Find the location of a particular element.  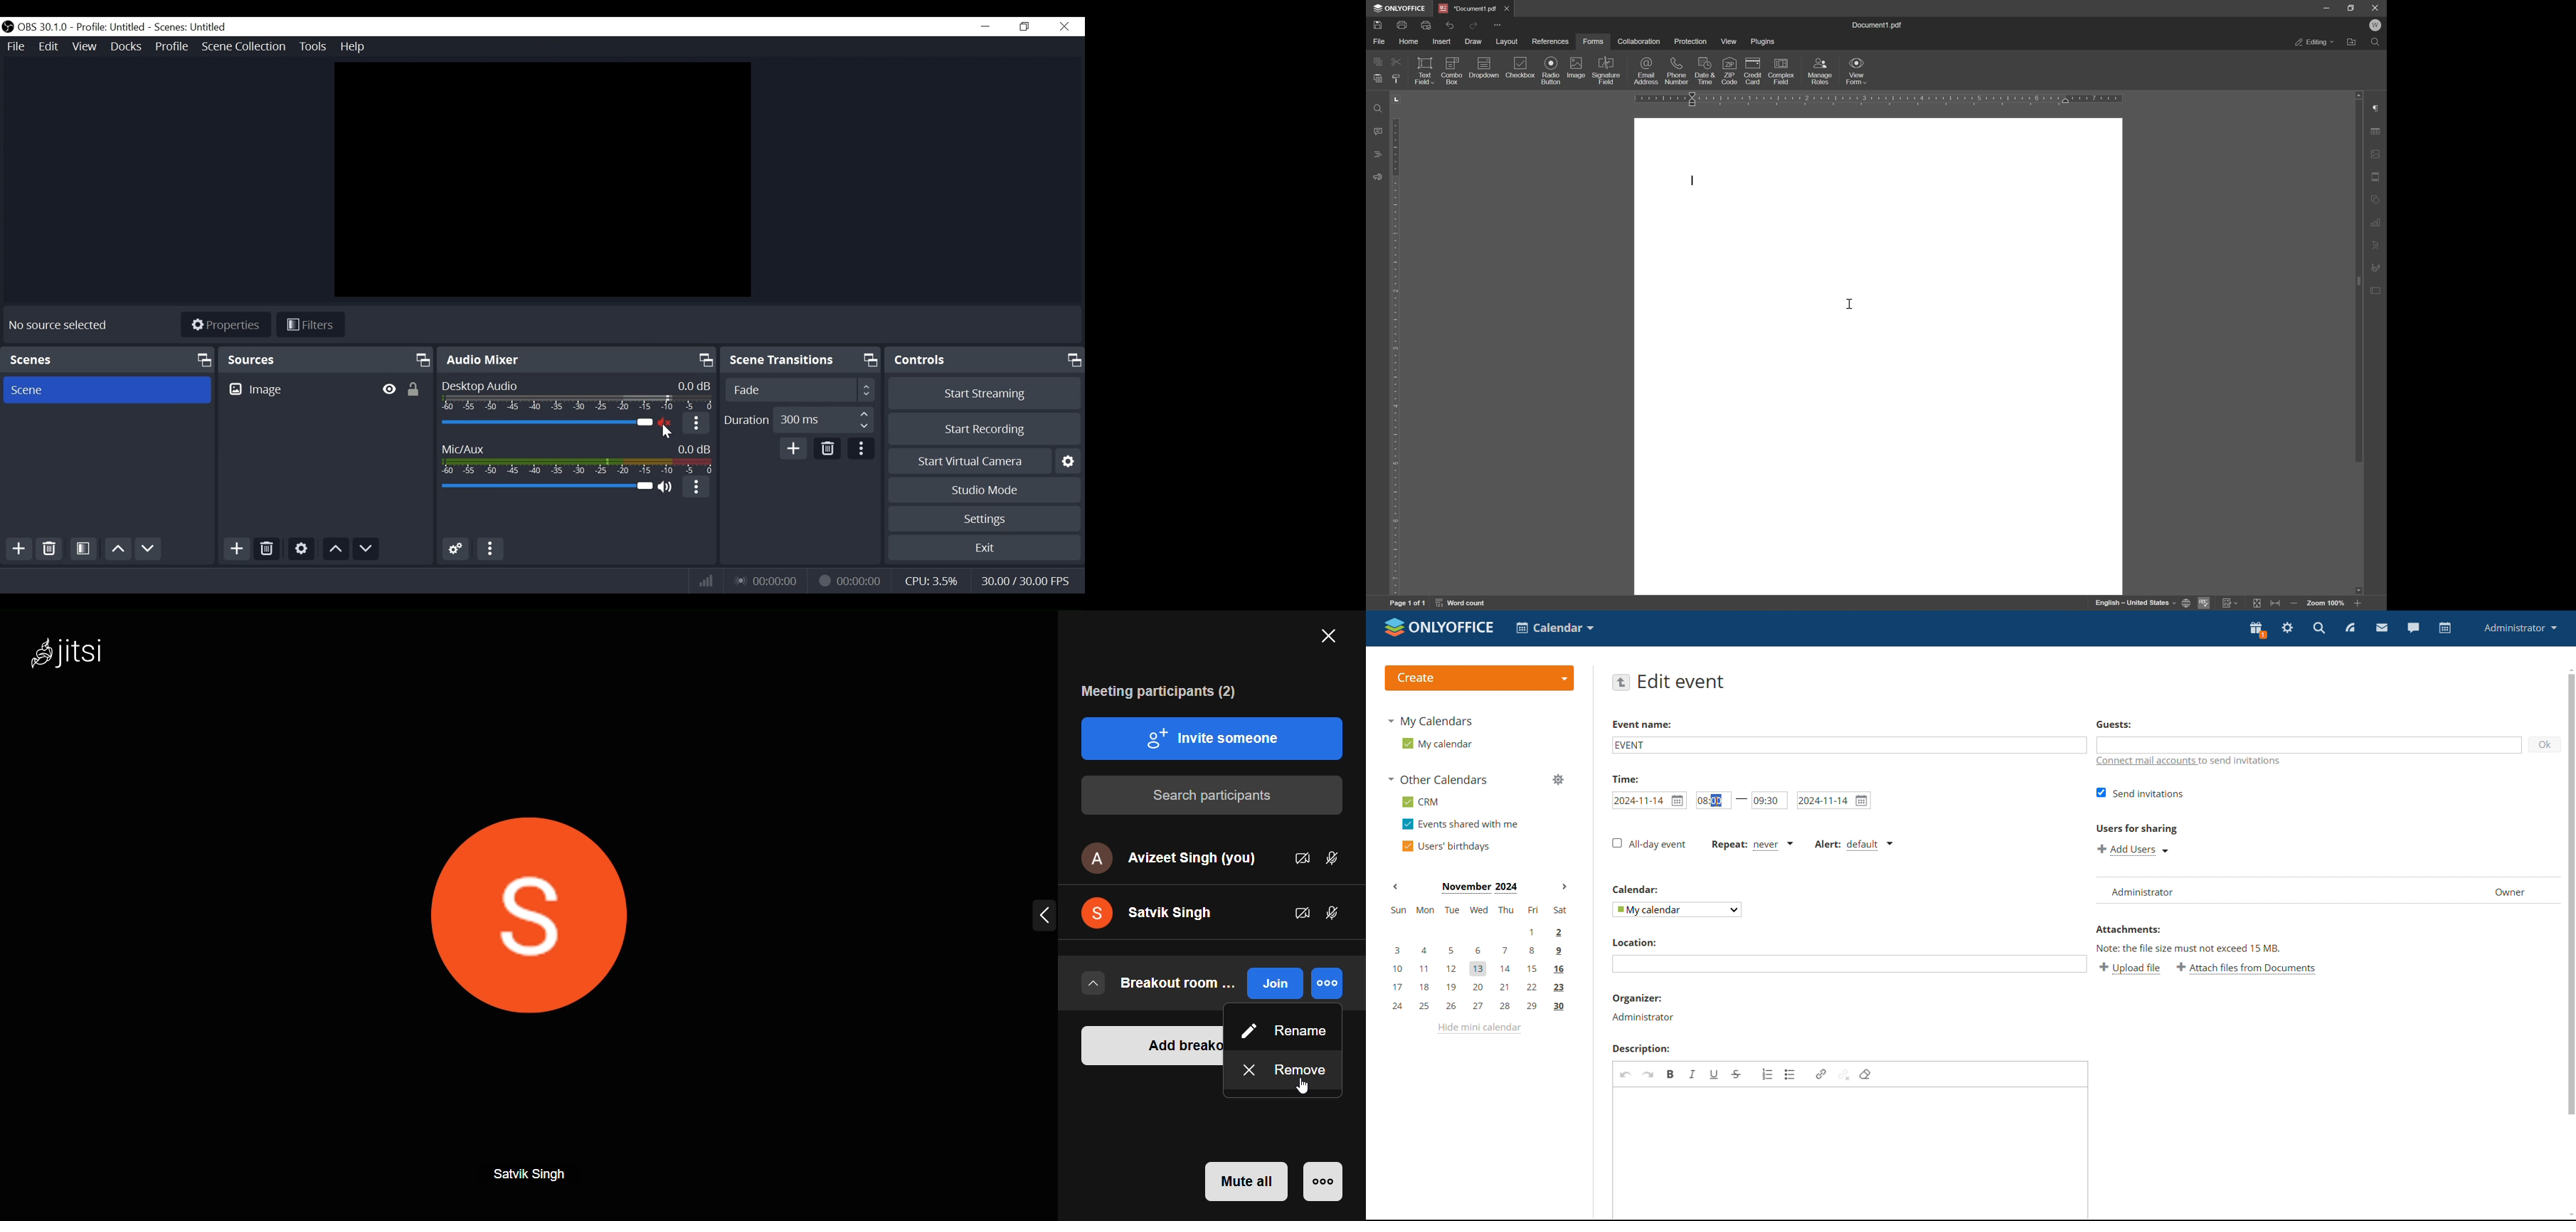

more Options is located at coordinates (861, 449).